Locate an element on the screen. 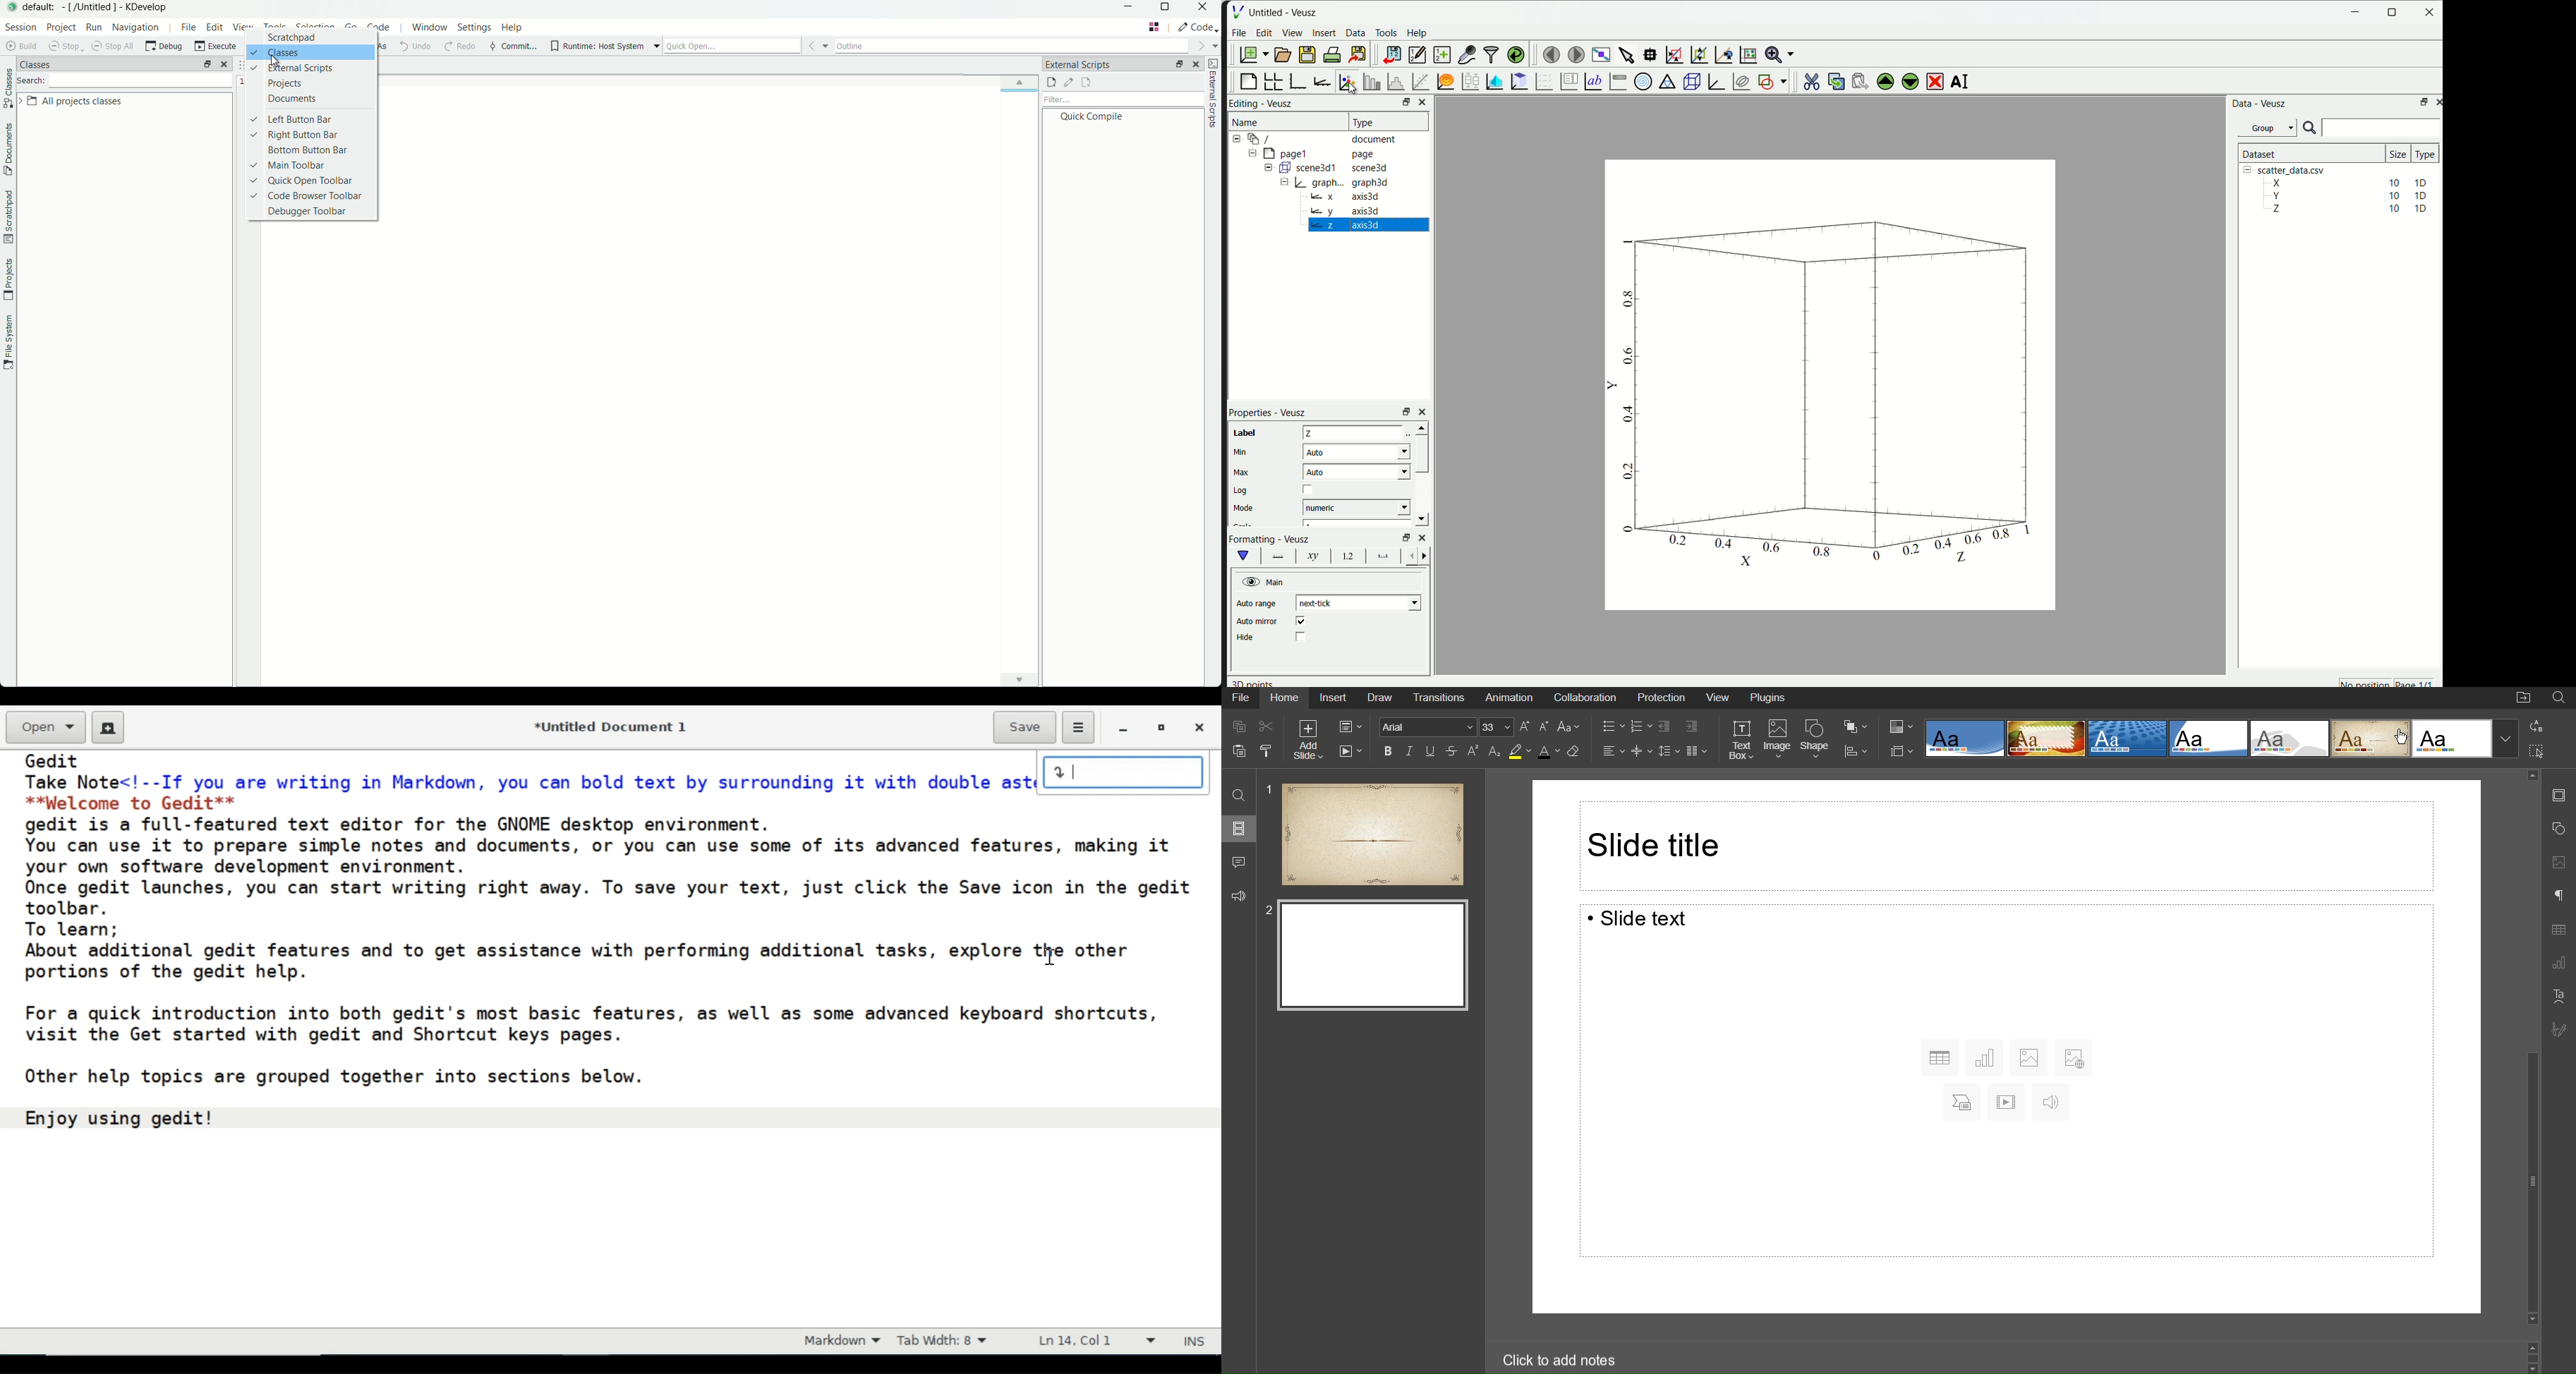  close app is located at coordinates (1203, 10).